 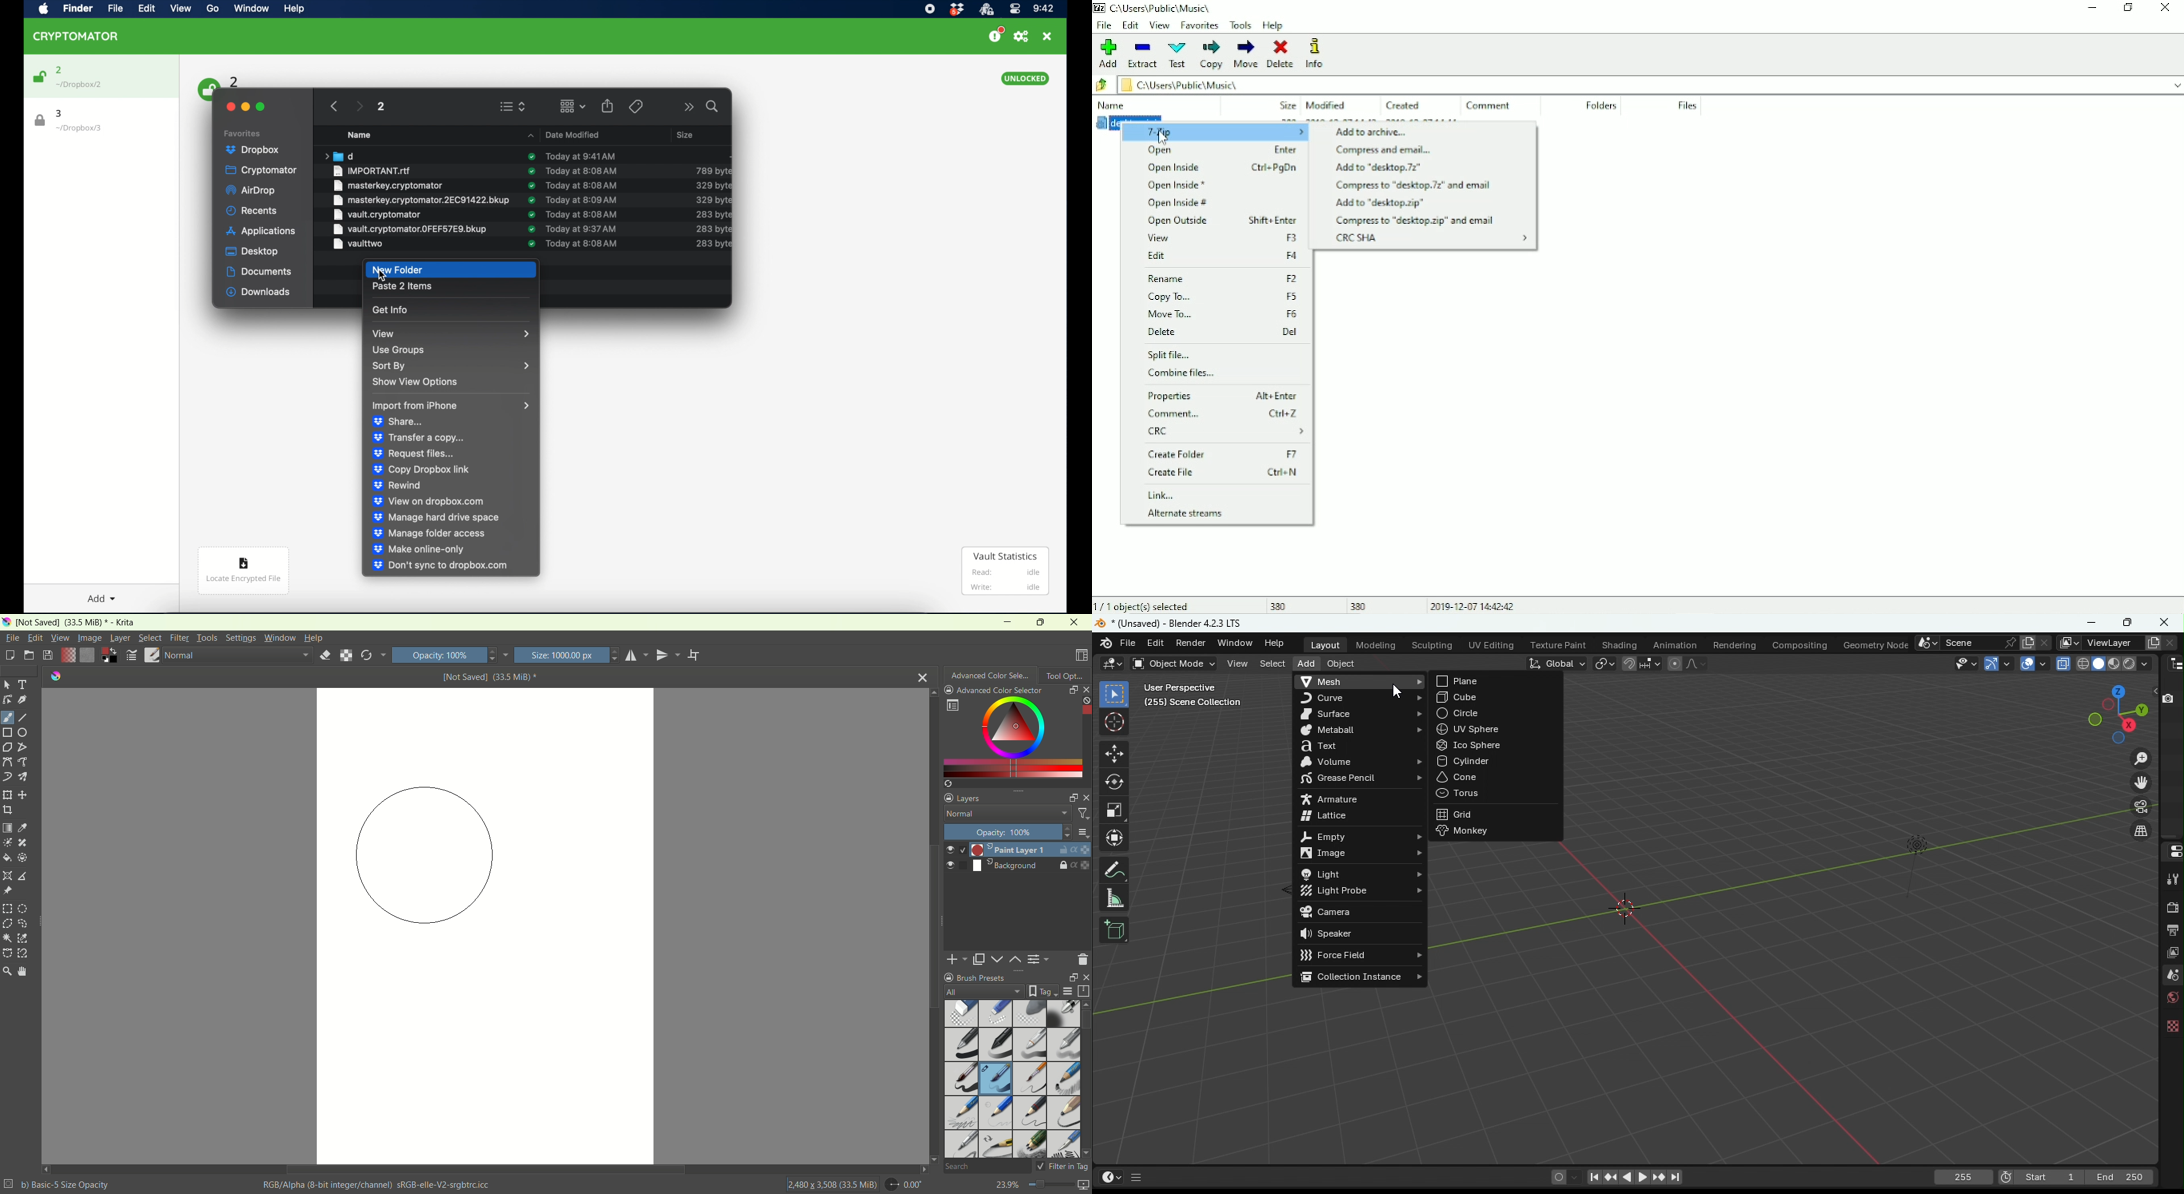 What do you see at coordinates (1194, 513) in the screenshot?
I see `Alternate streams` at bounding box center [1194, 513].